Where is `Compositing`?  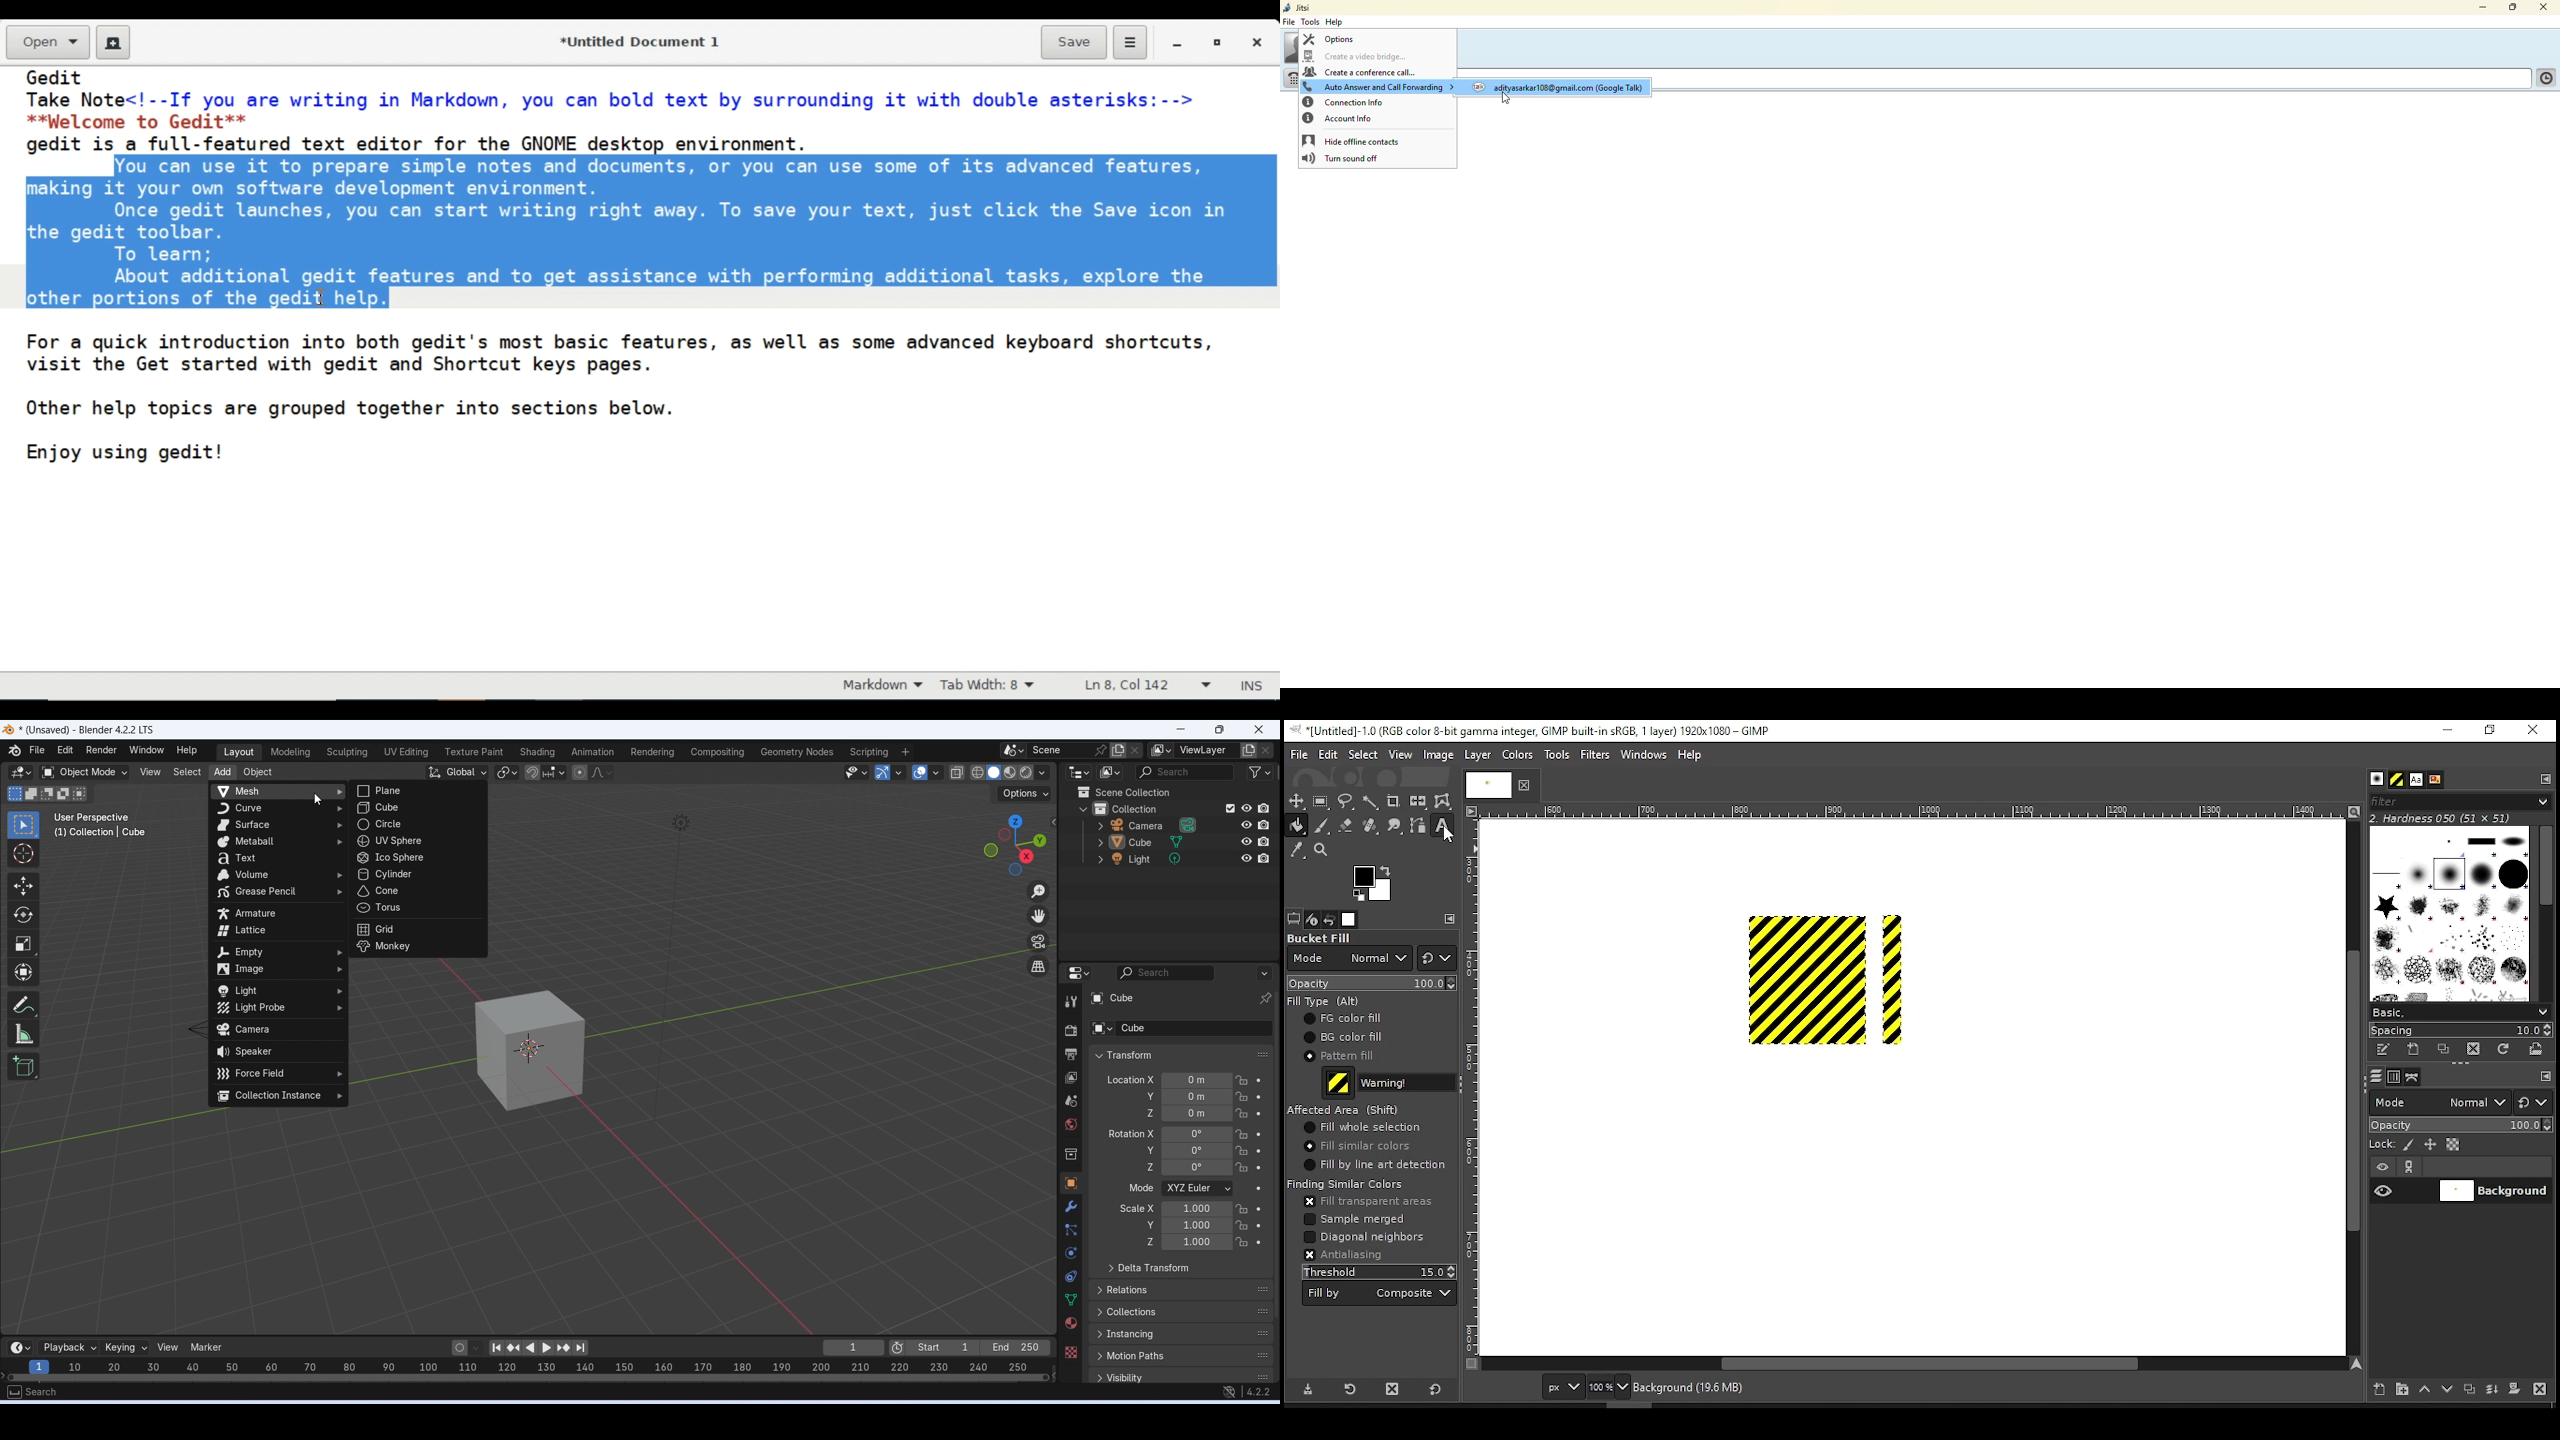 Compositing is located at coordinates (718, 751).